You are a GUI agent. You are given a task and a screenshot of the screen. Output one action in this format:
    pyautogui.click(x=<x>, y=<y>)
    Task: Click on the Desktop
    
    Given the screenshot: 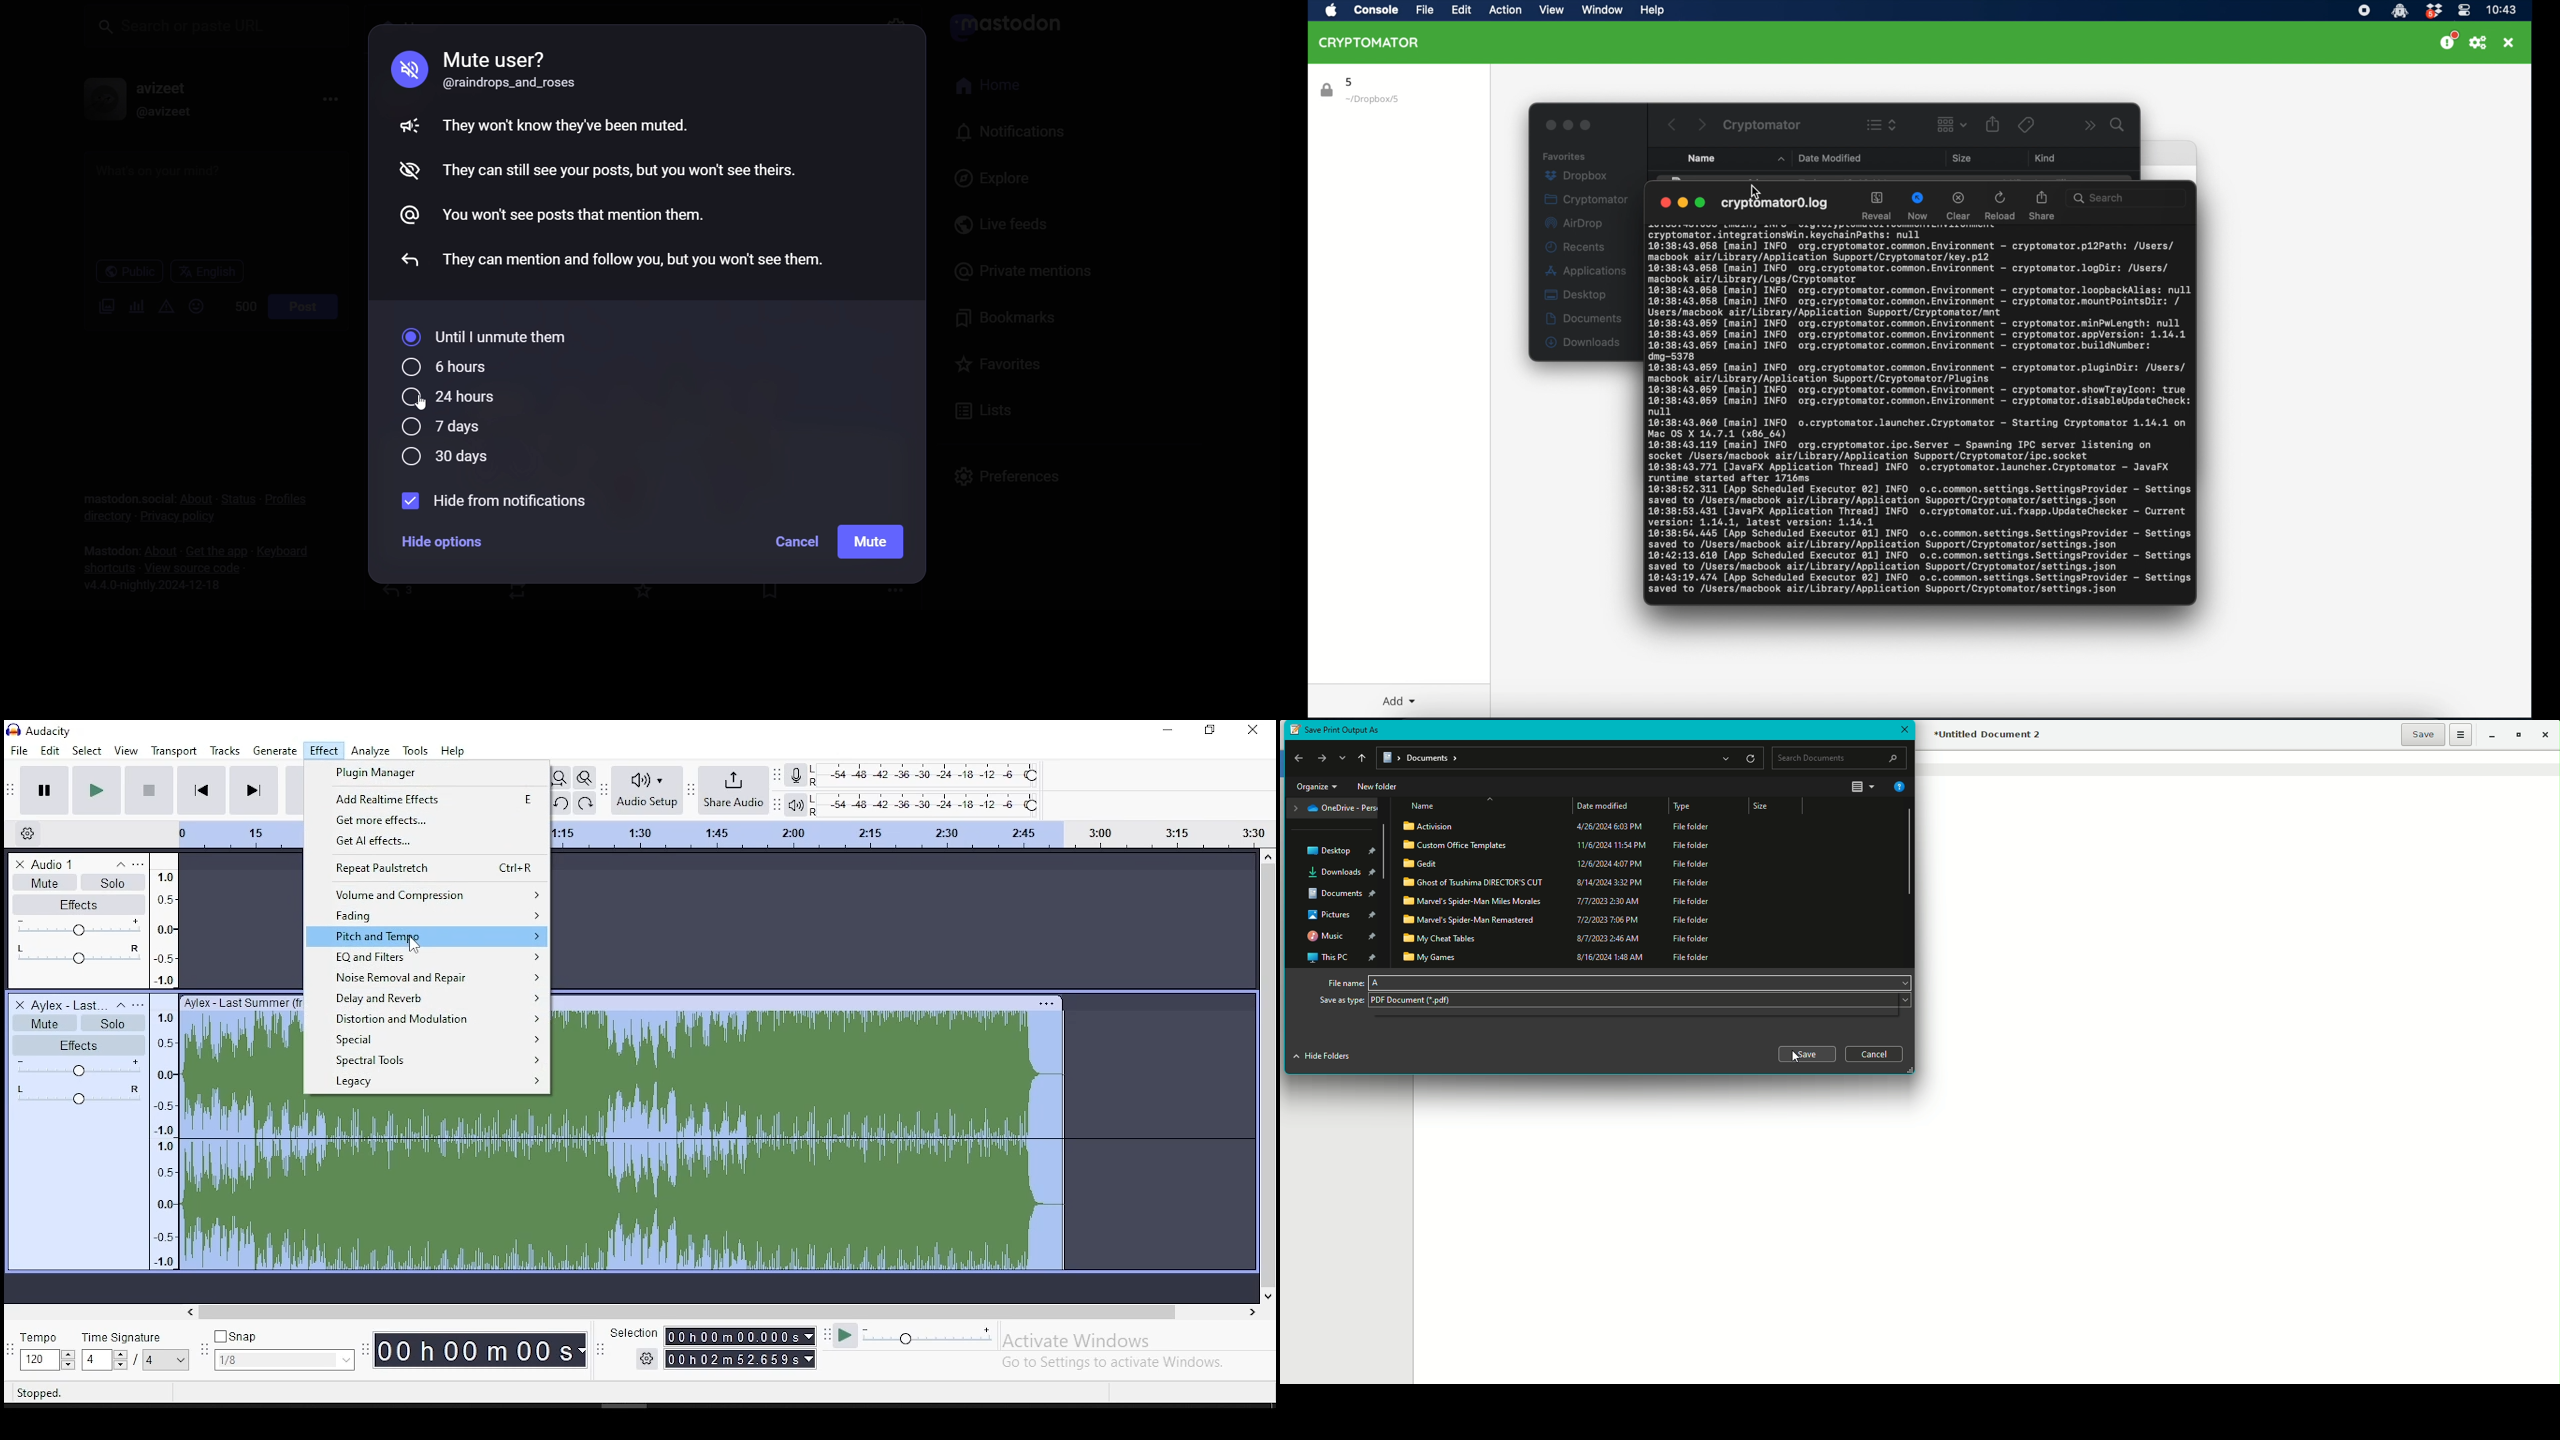 What is the action you would take?
    pyautogui.click(x=1345, y=849)
    